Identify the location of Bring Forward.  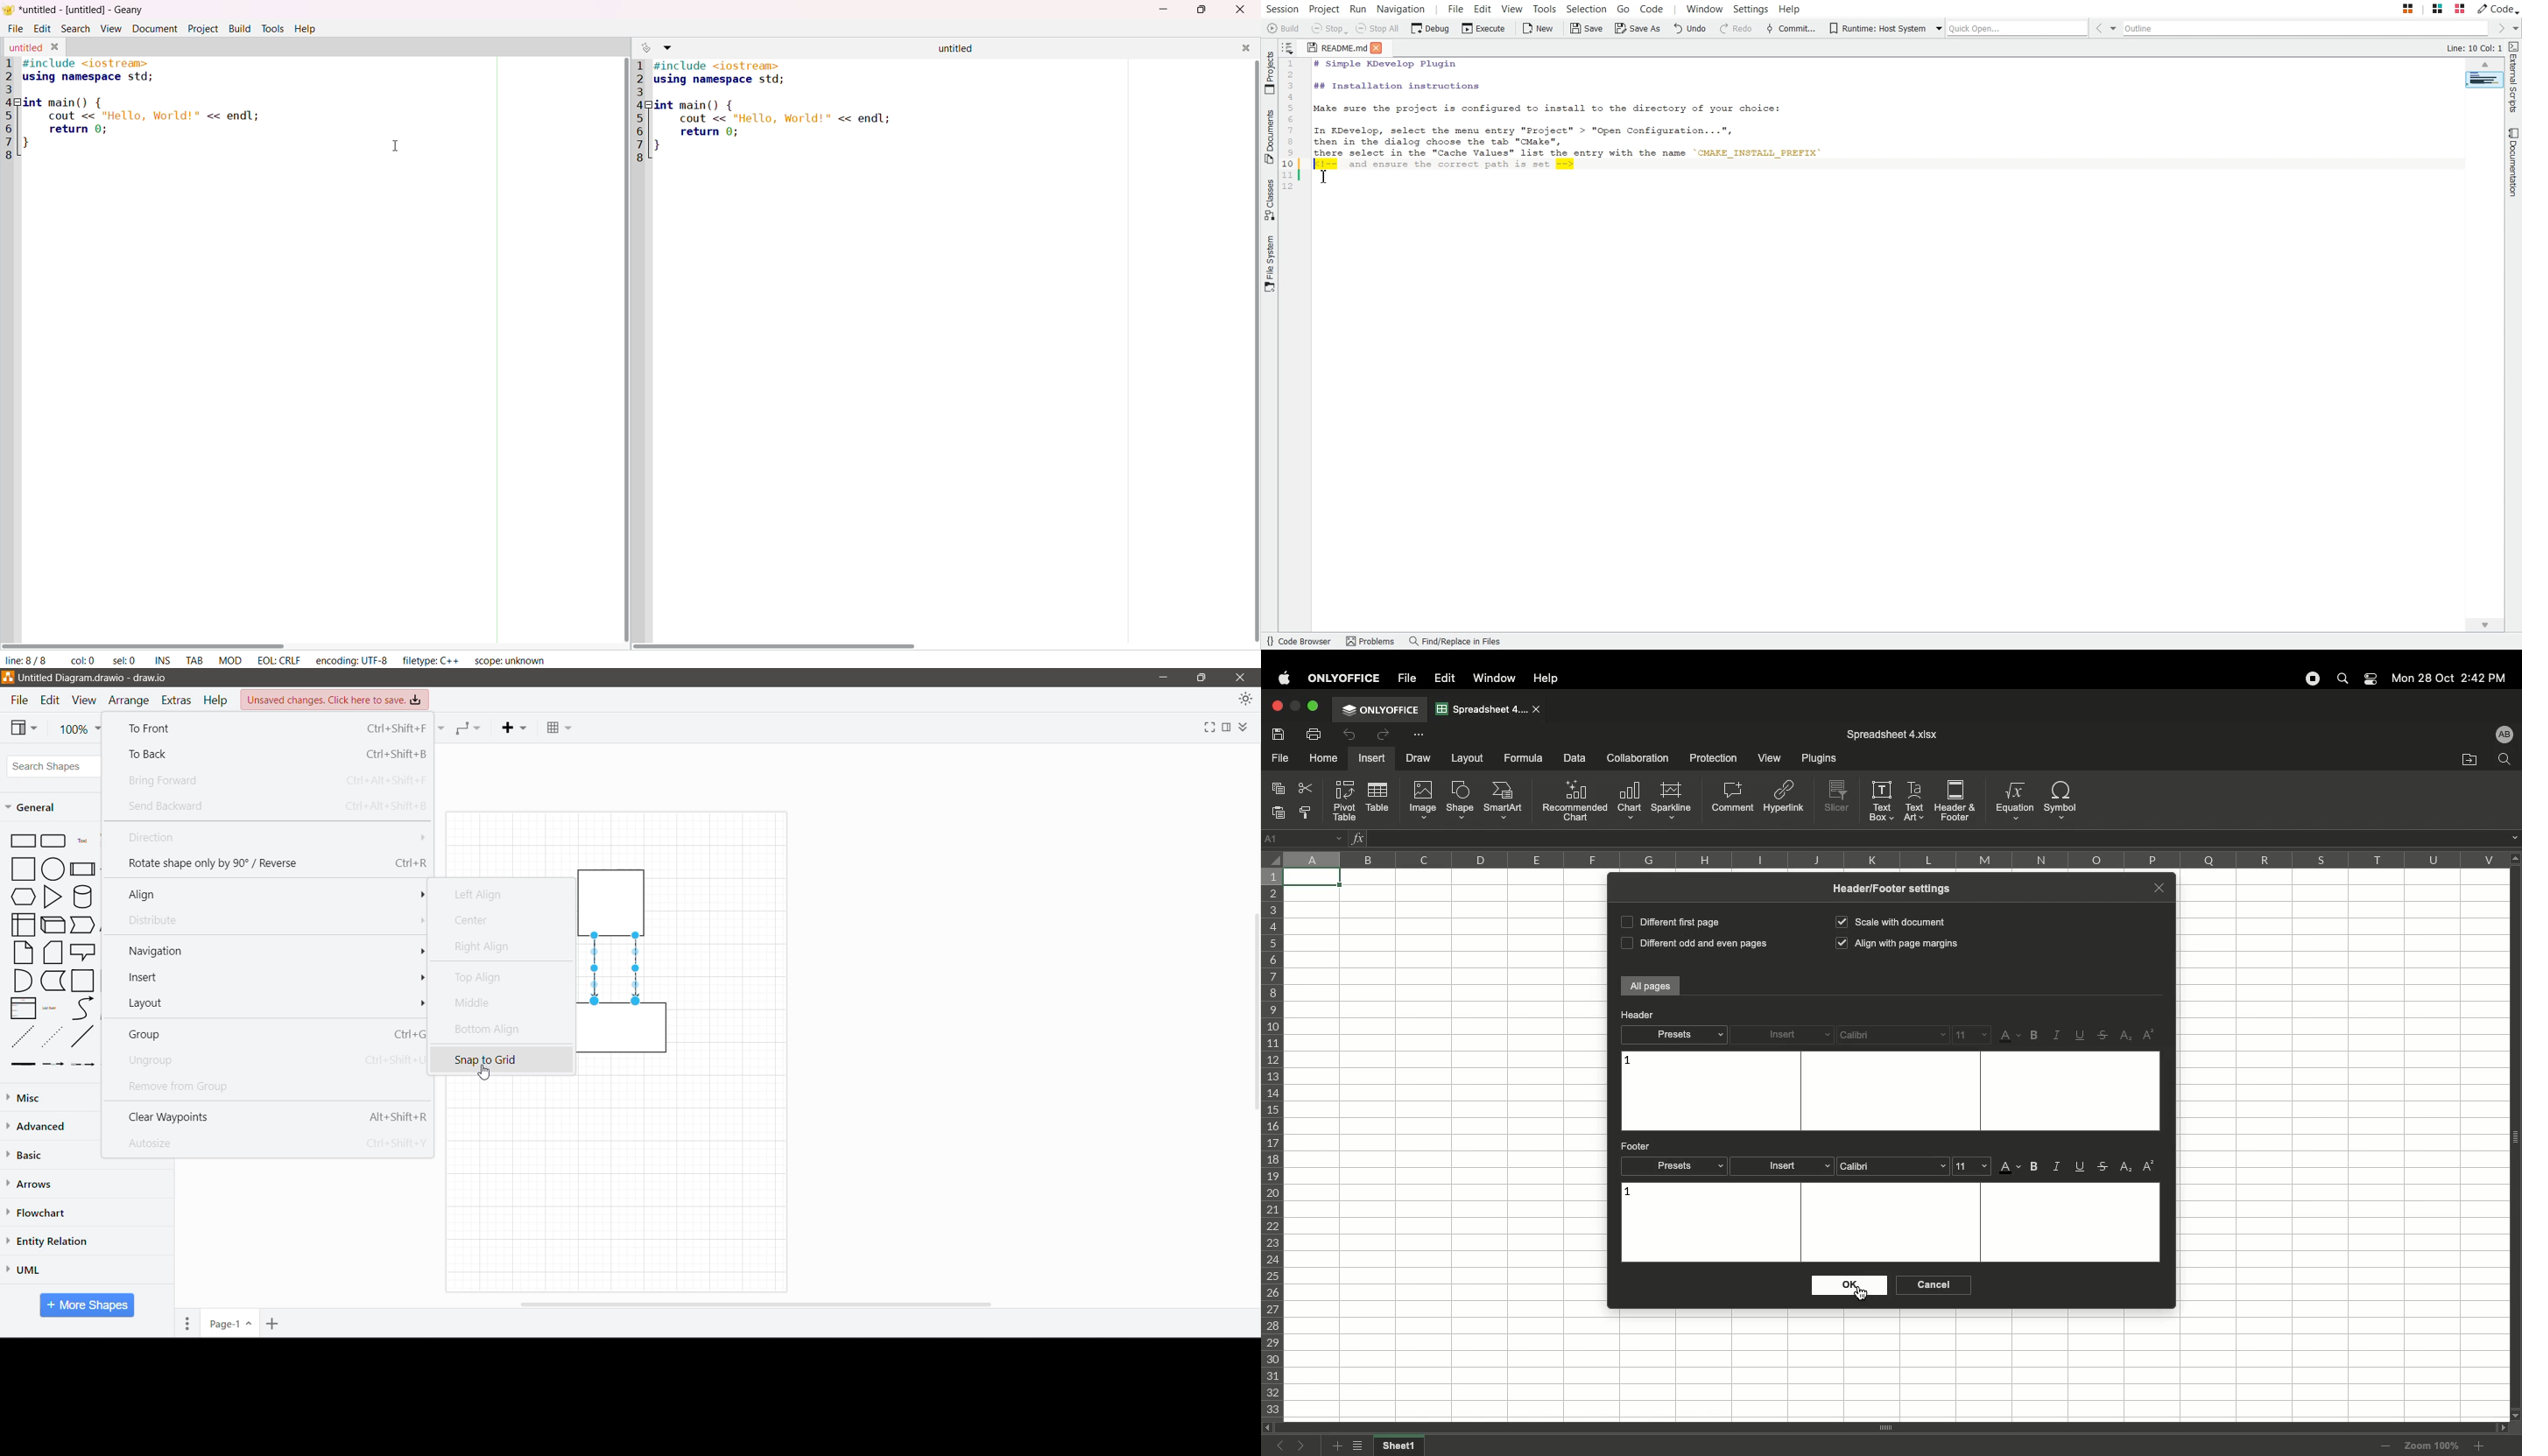
(277, 782).